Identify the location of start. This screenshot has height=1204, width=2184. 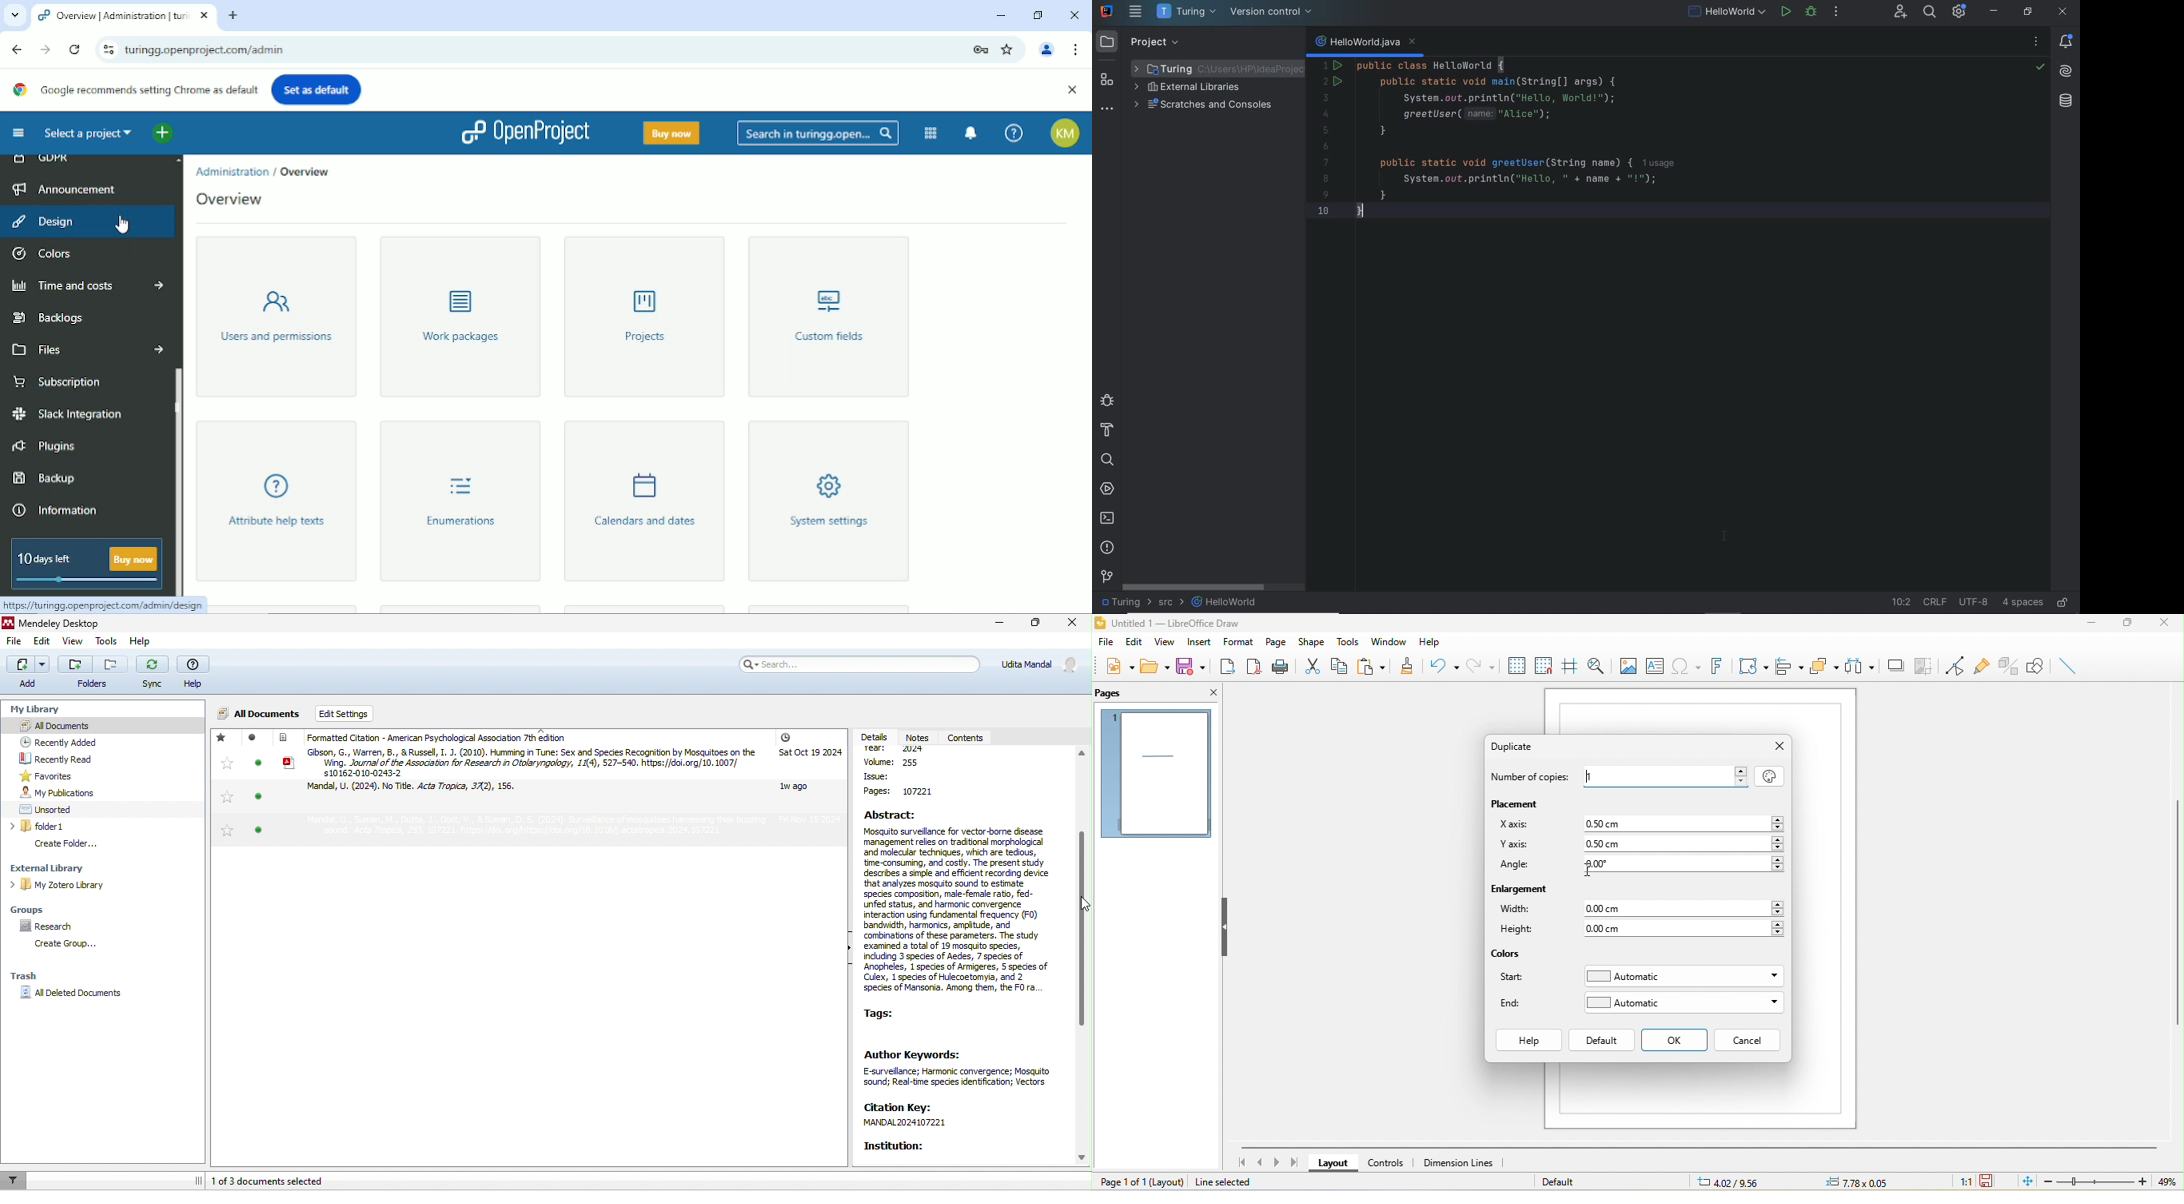
(1517, 980).